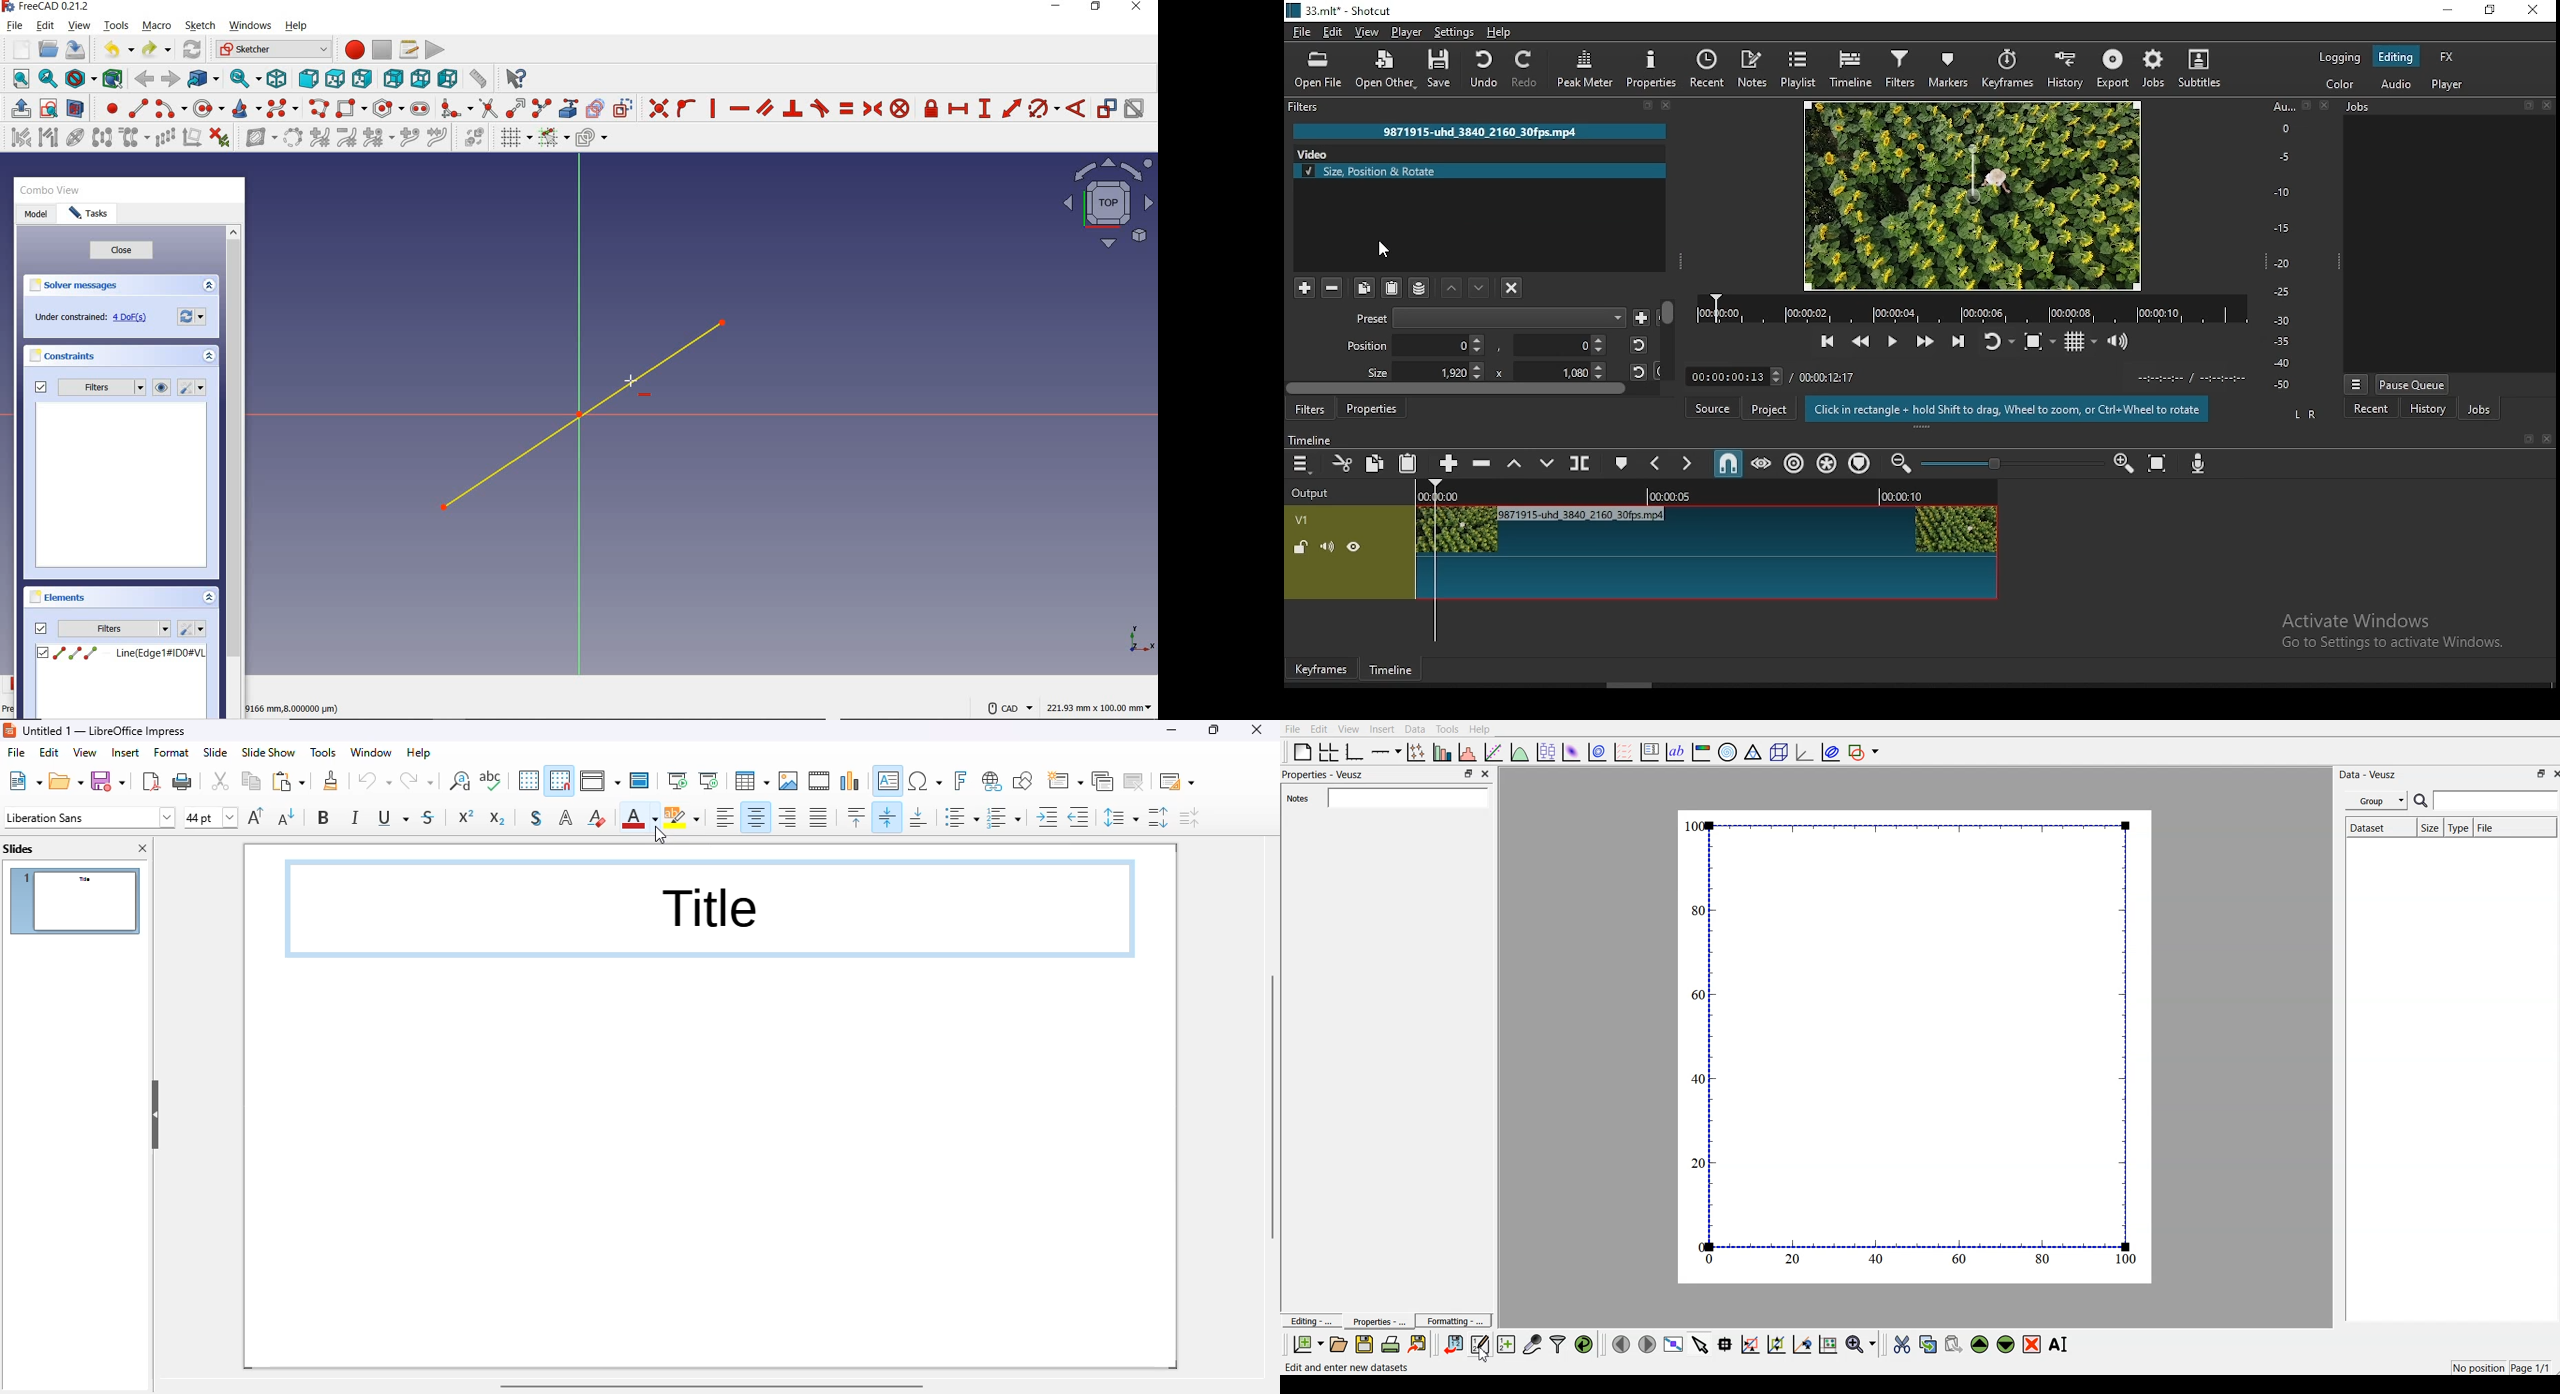 The width and height of the screenshot is (2576, 1400). What do you see at coordinates (2451, 11) in the screenshot?
I see `minimize` at bounding box center [2451, 11].